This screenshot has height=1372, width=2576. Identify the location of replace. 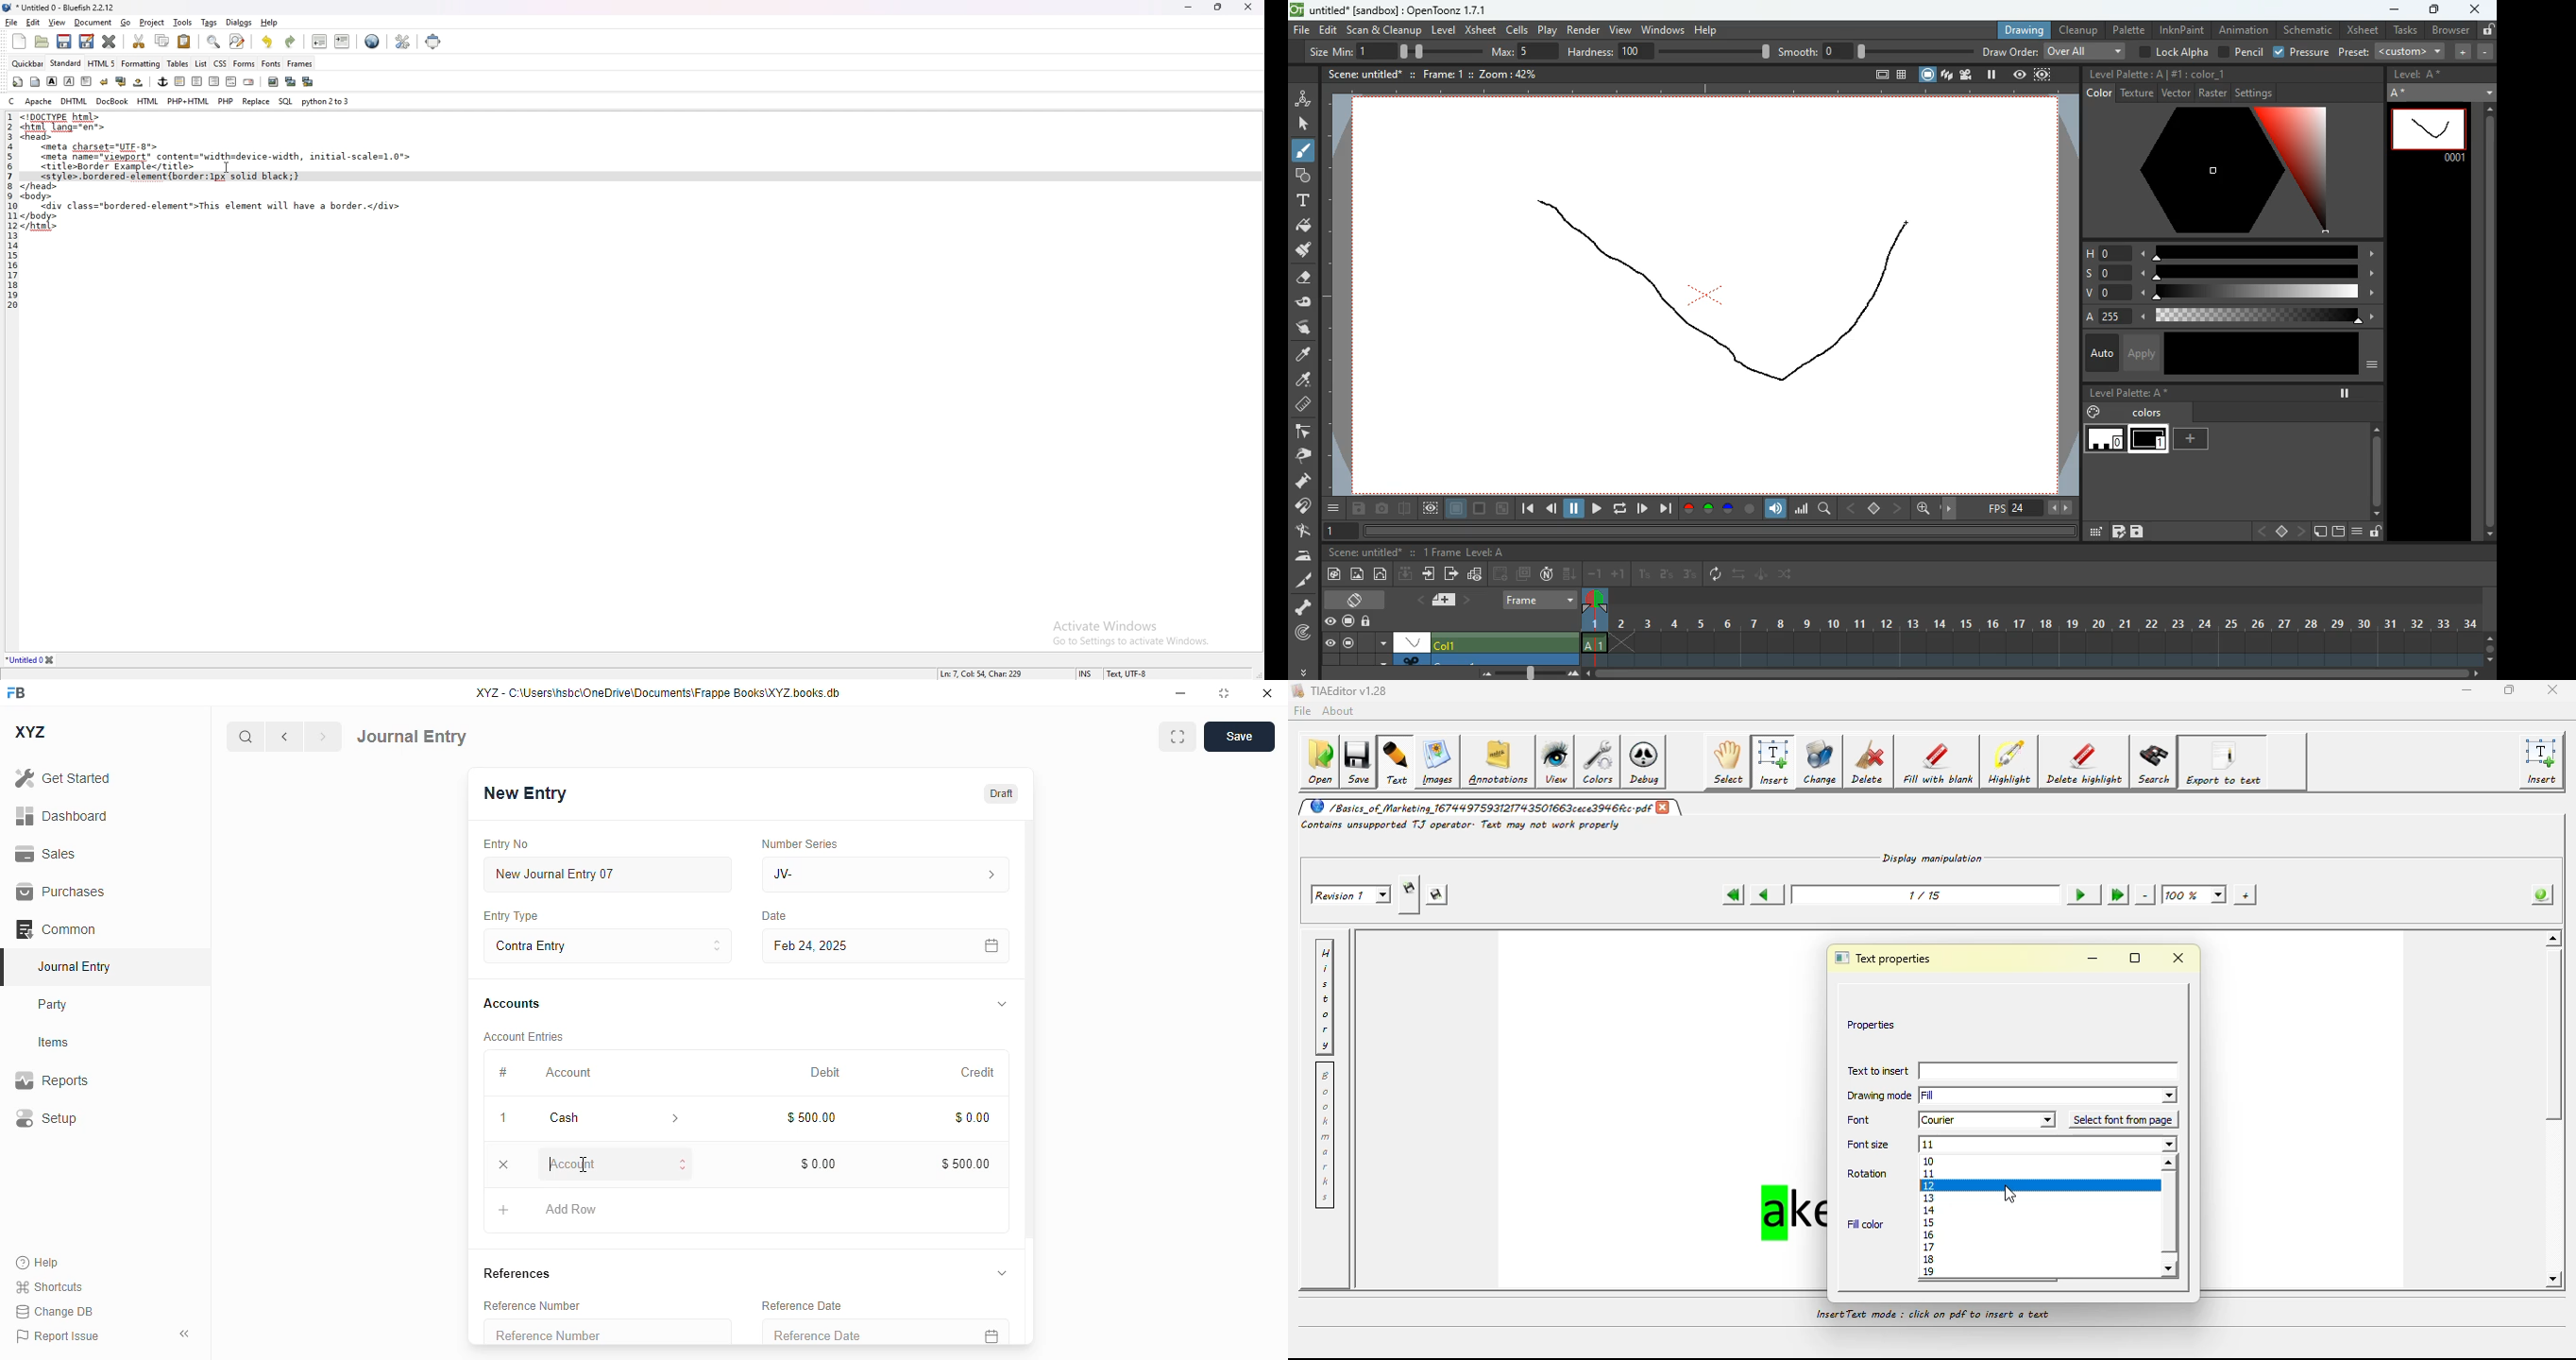
(256, 101).